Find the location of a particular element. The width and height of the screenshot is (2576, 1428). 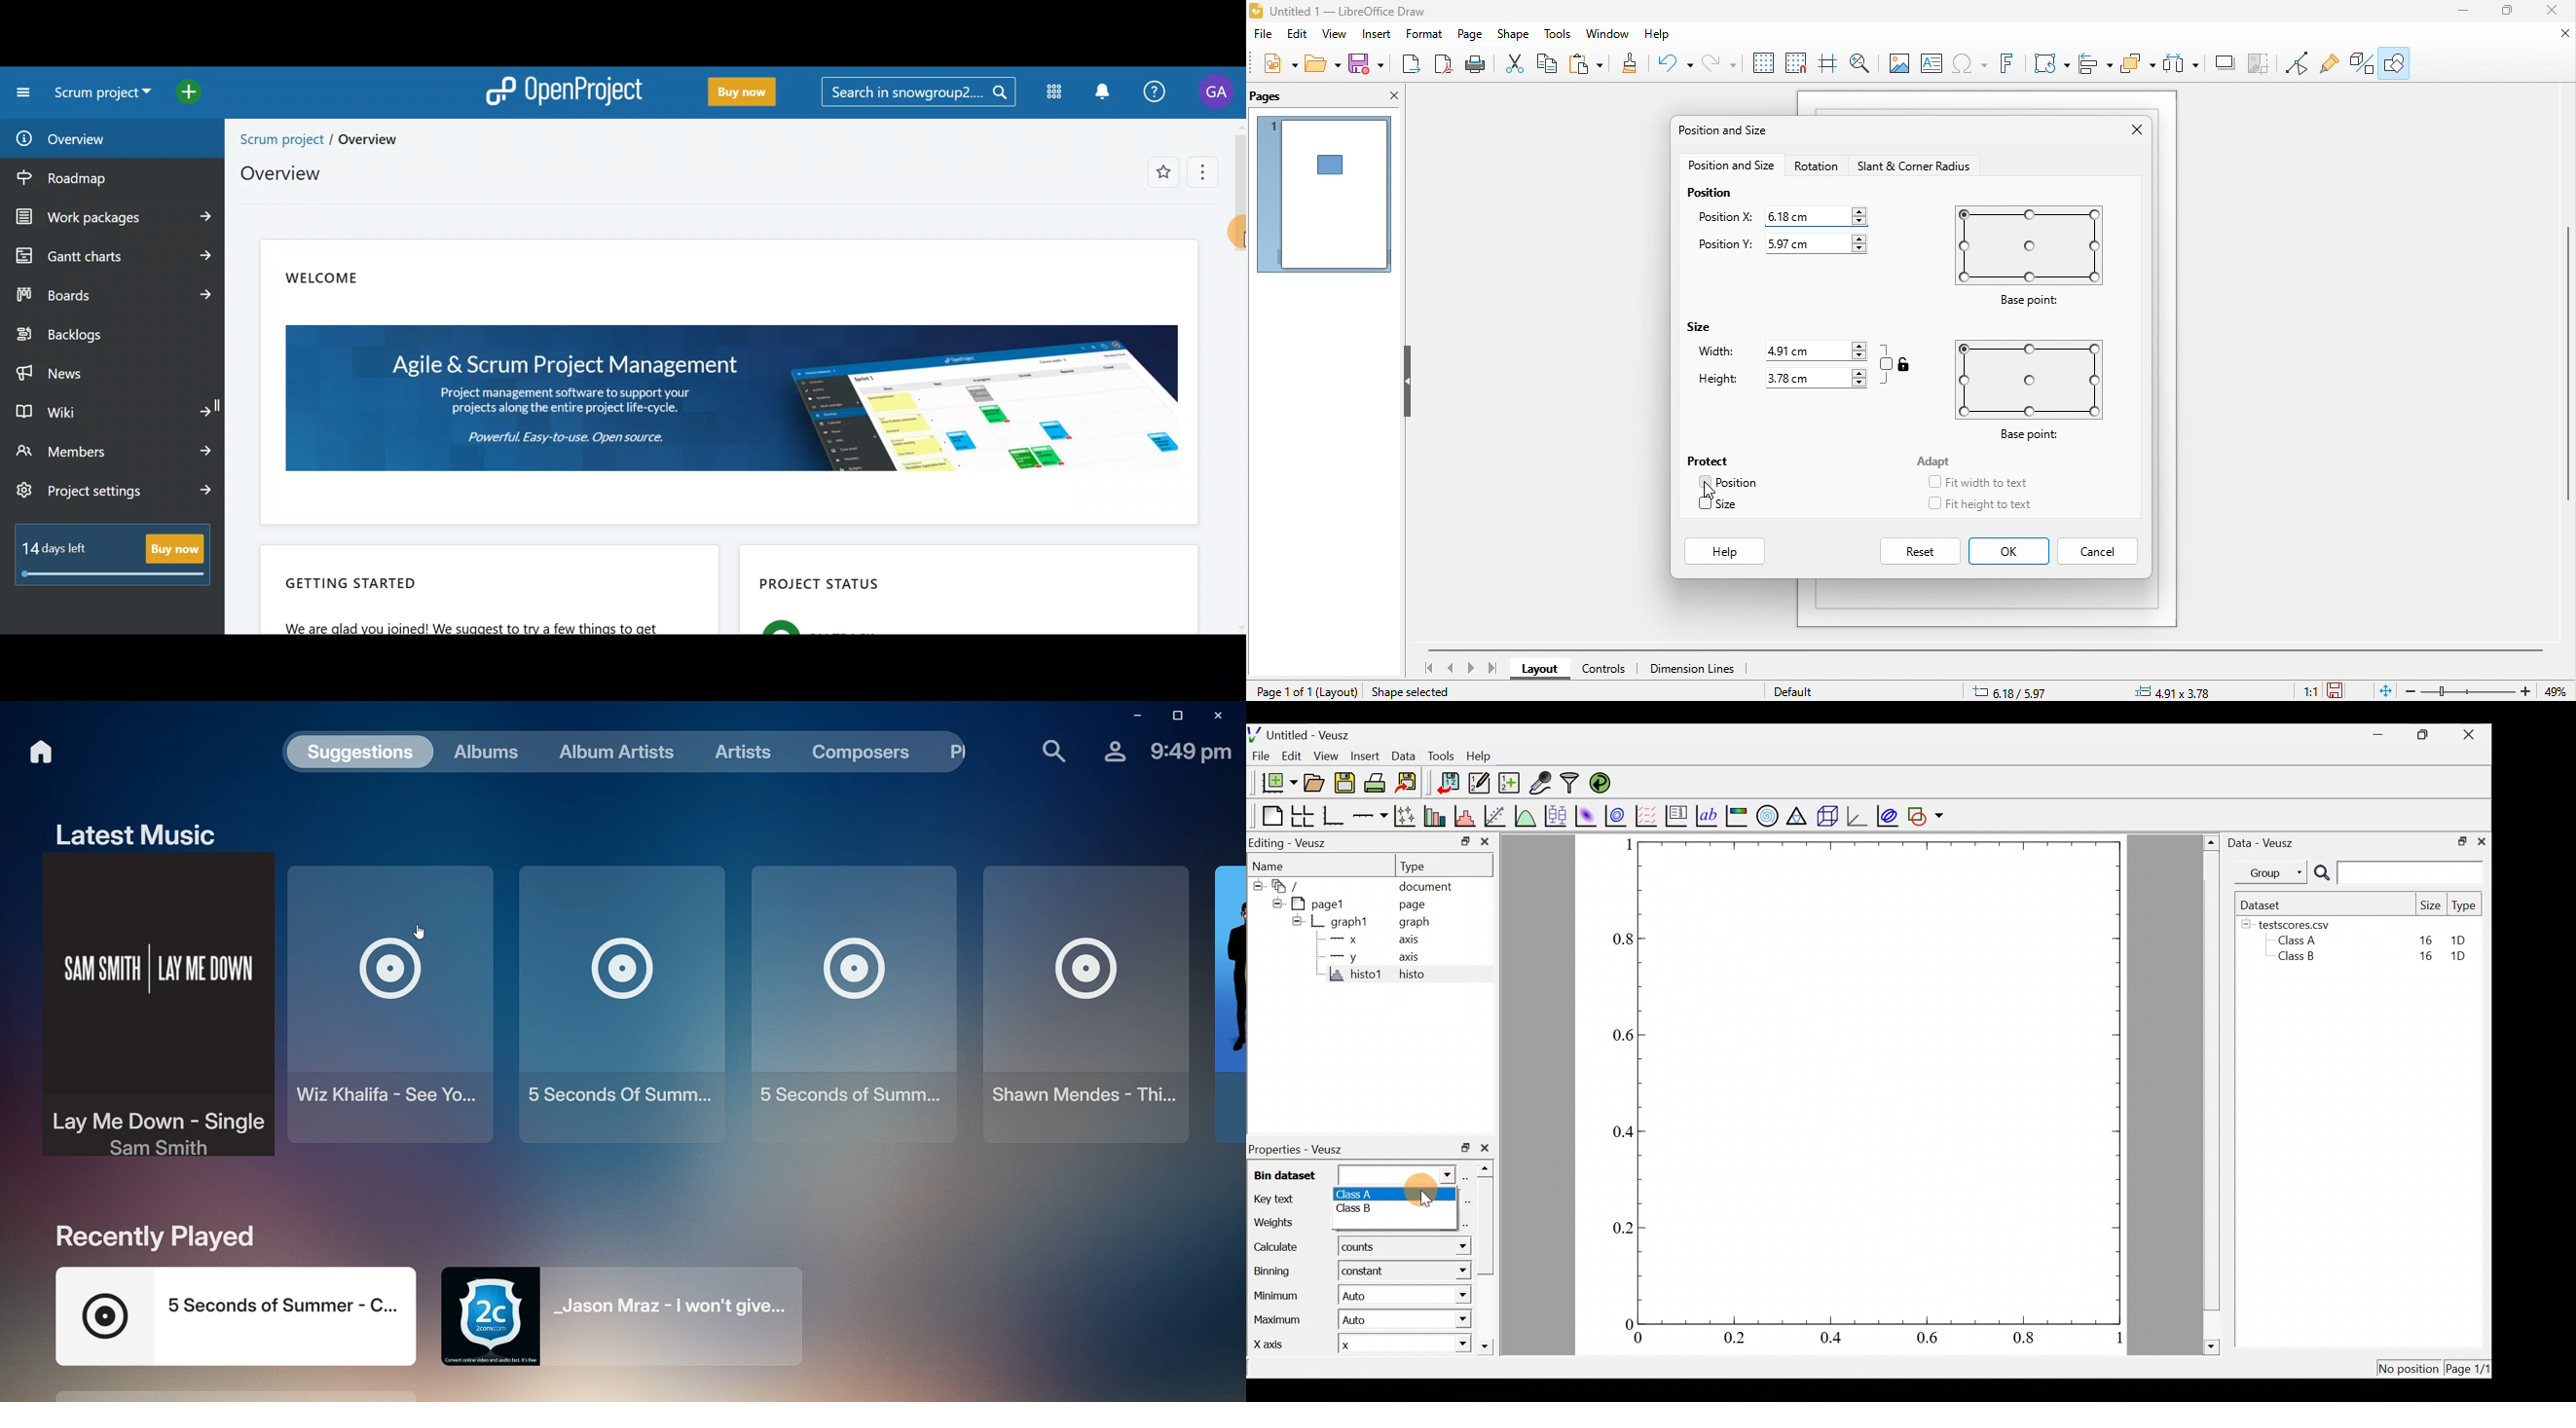

Plot a function is located at coordinates (1525, 815).